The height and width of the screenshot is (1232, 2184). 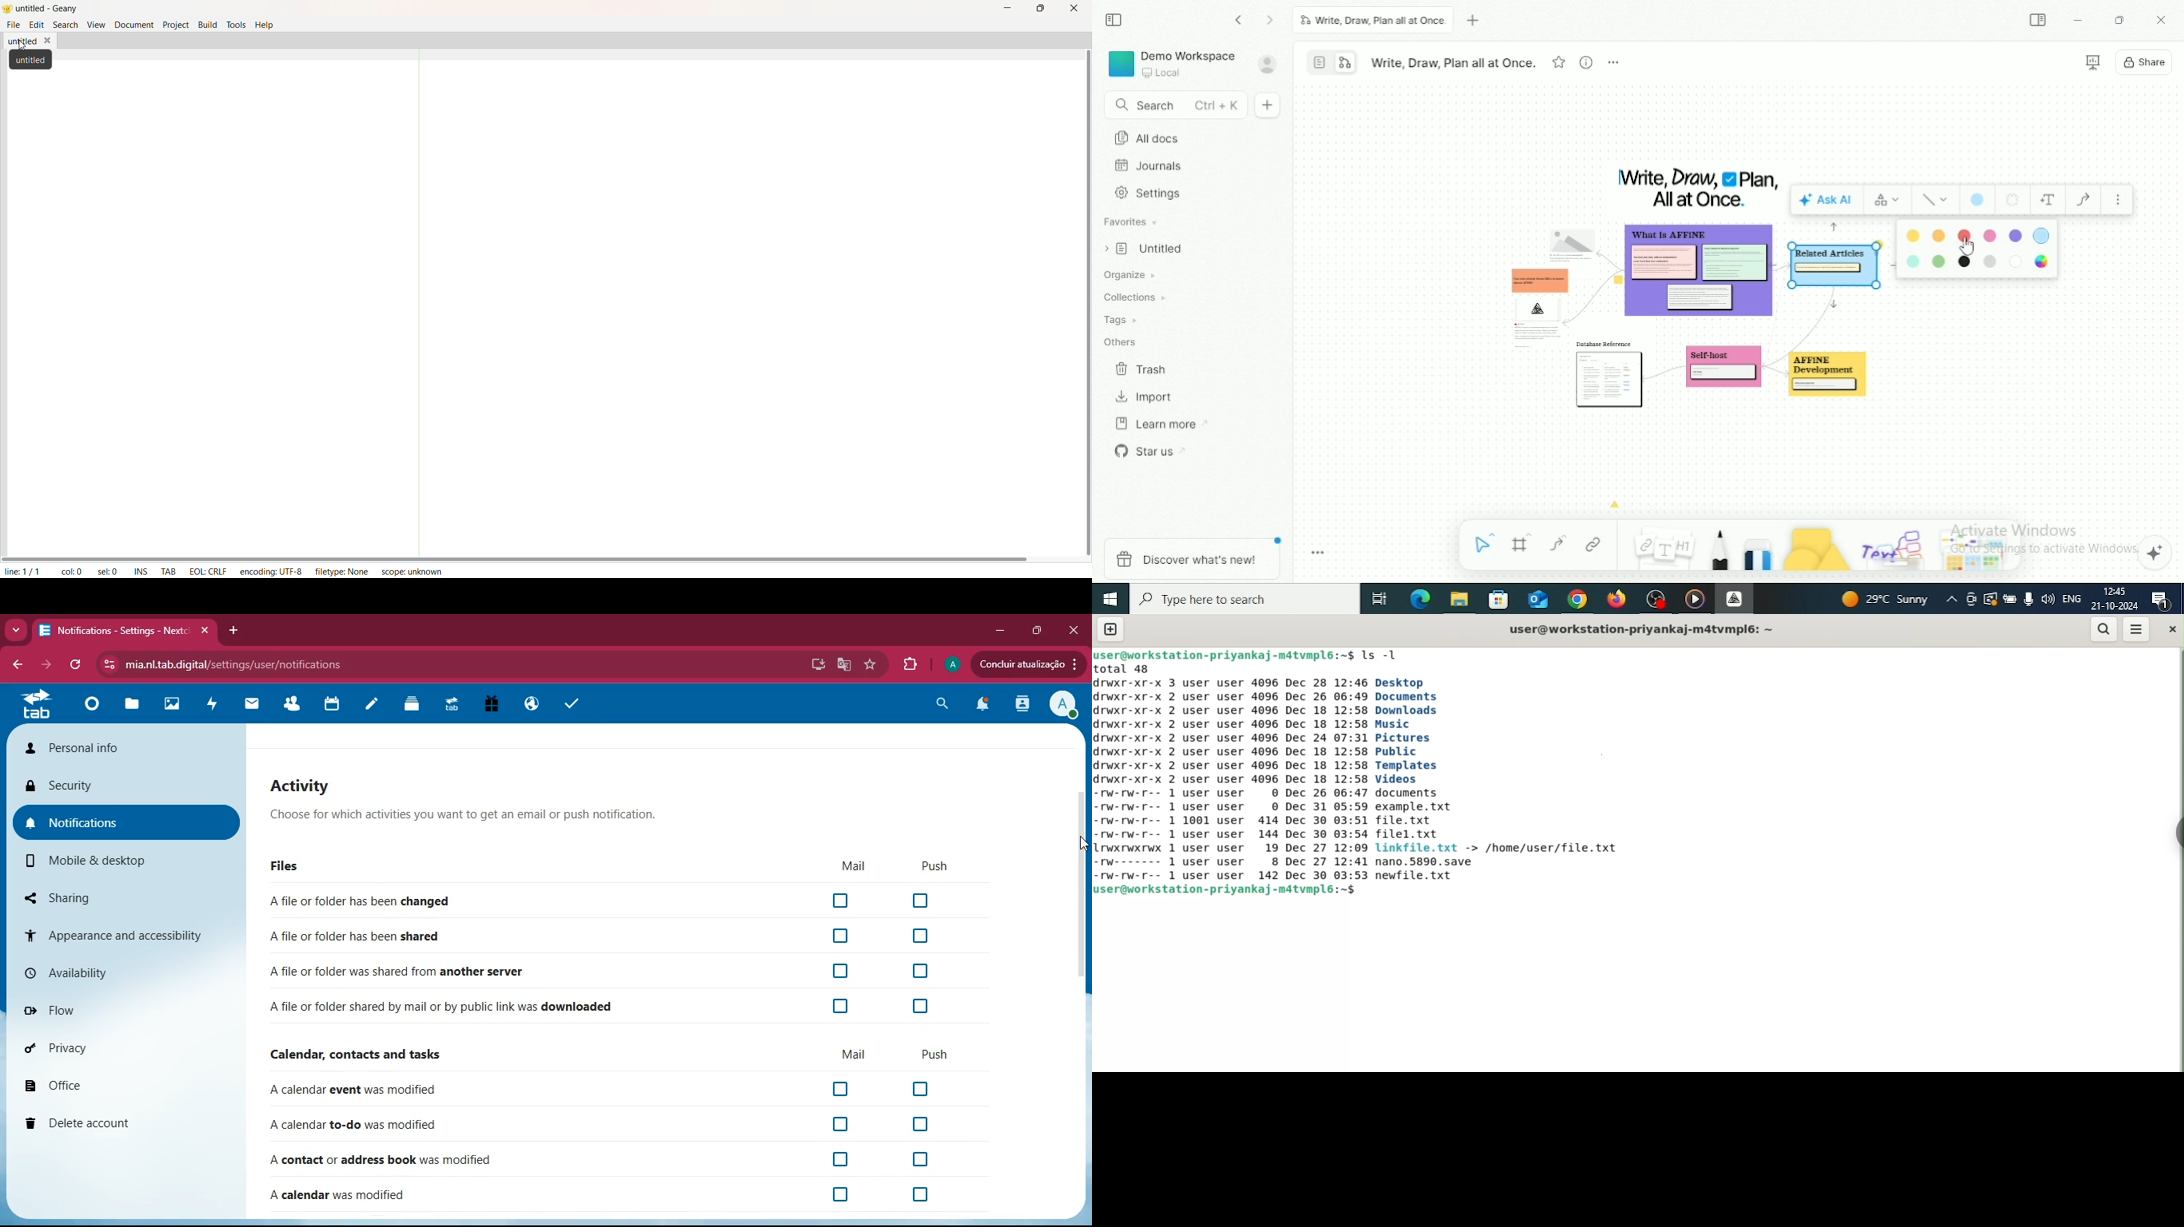 What do you see at coordinates (2083, 200) in the screenshot?
I see `Draw connector` at bounding box center [2083, 200].